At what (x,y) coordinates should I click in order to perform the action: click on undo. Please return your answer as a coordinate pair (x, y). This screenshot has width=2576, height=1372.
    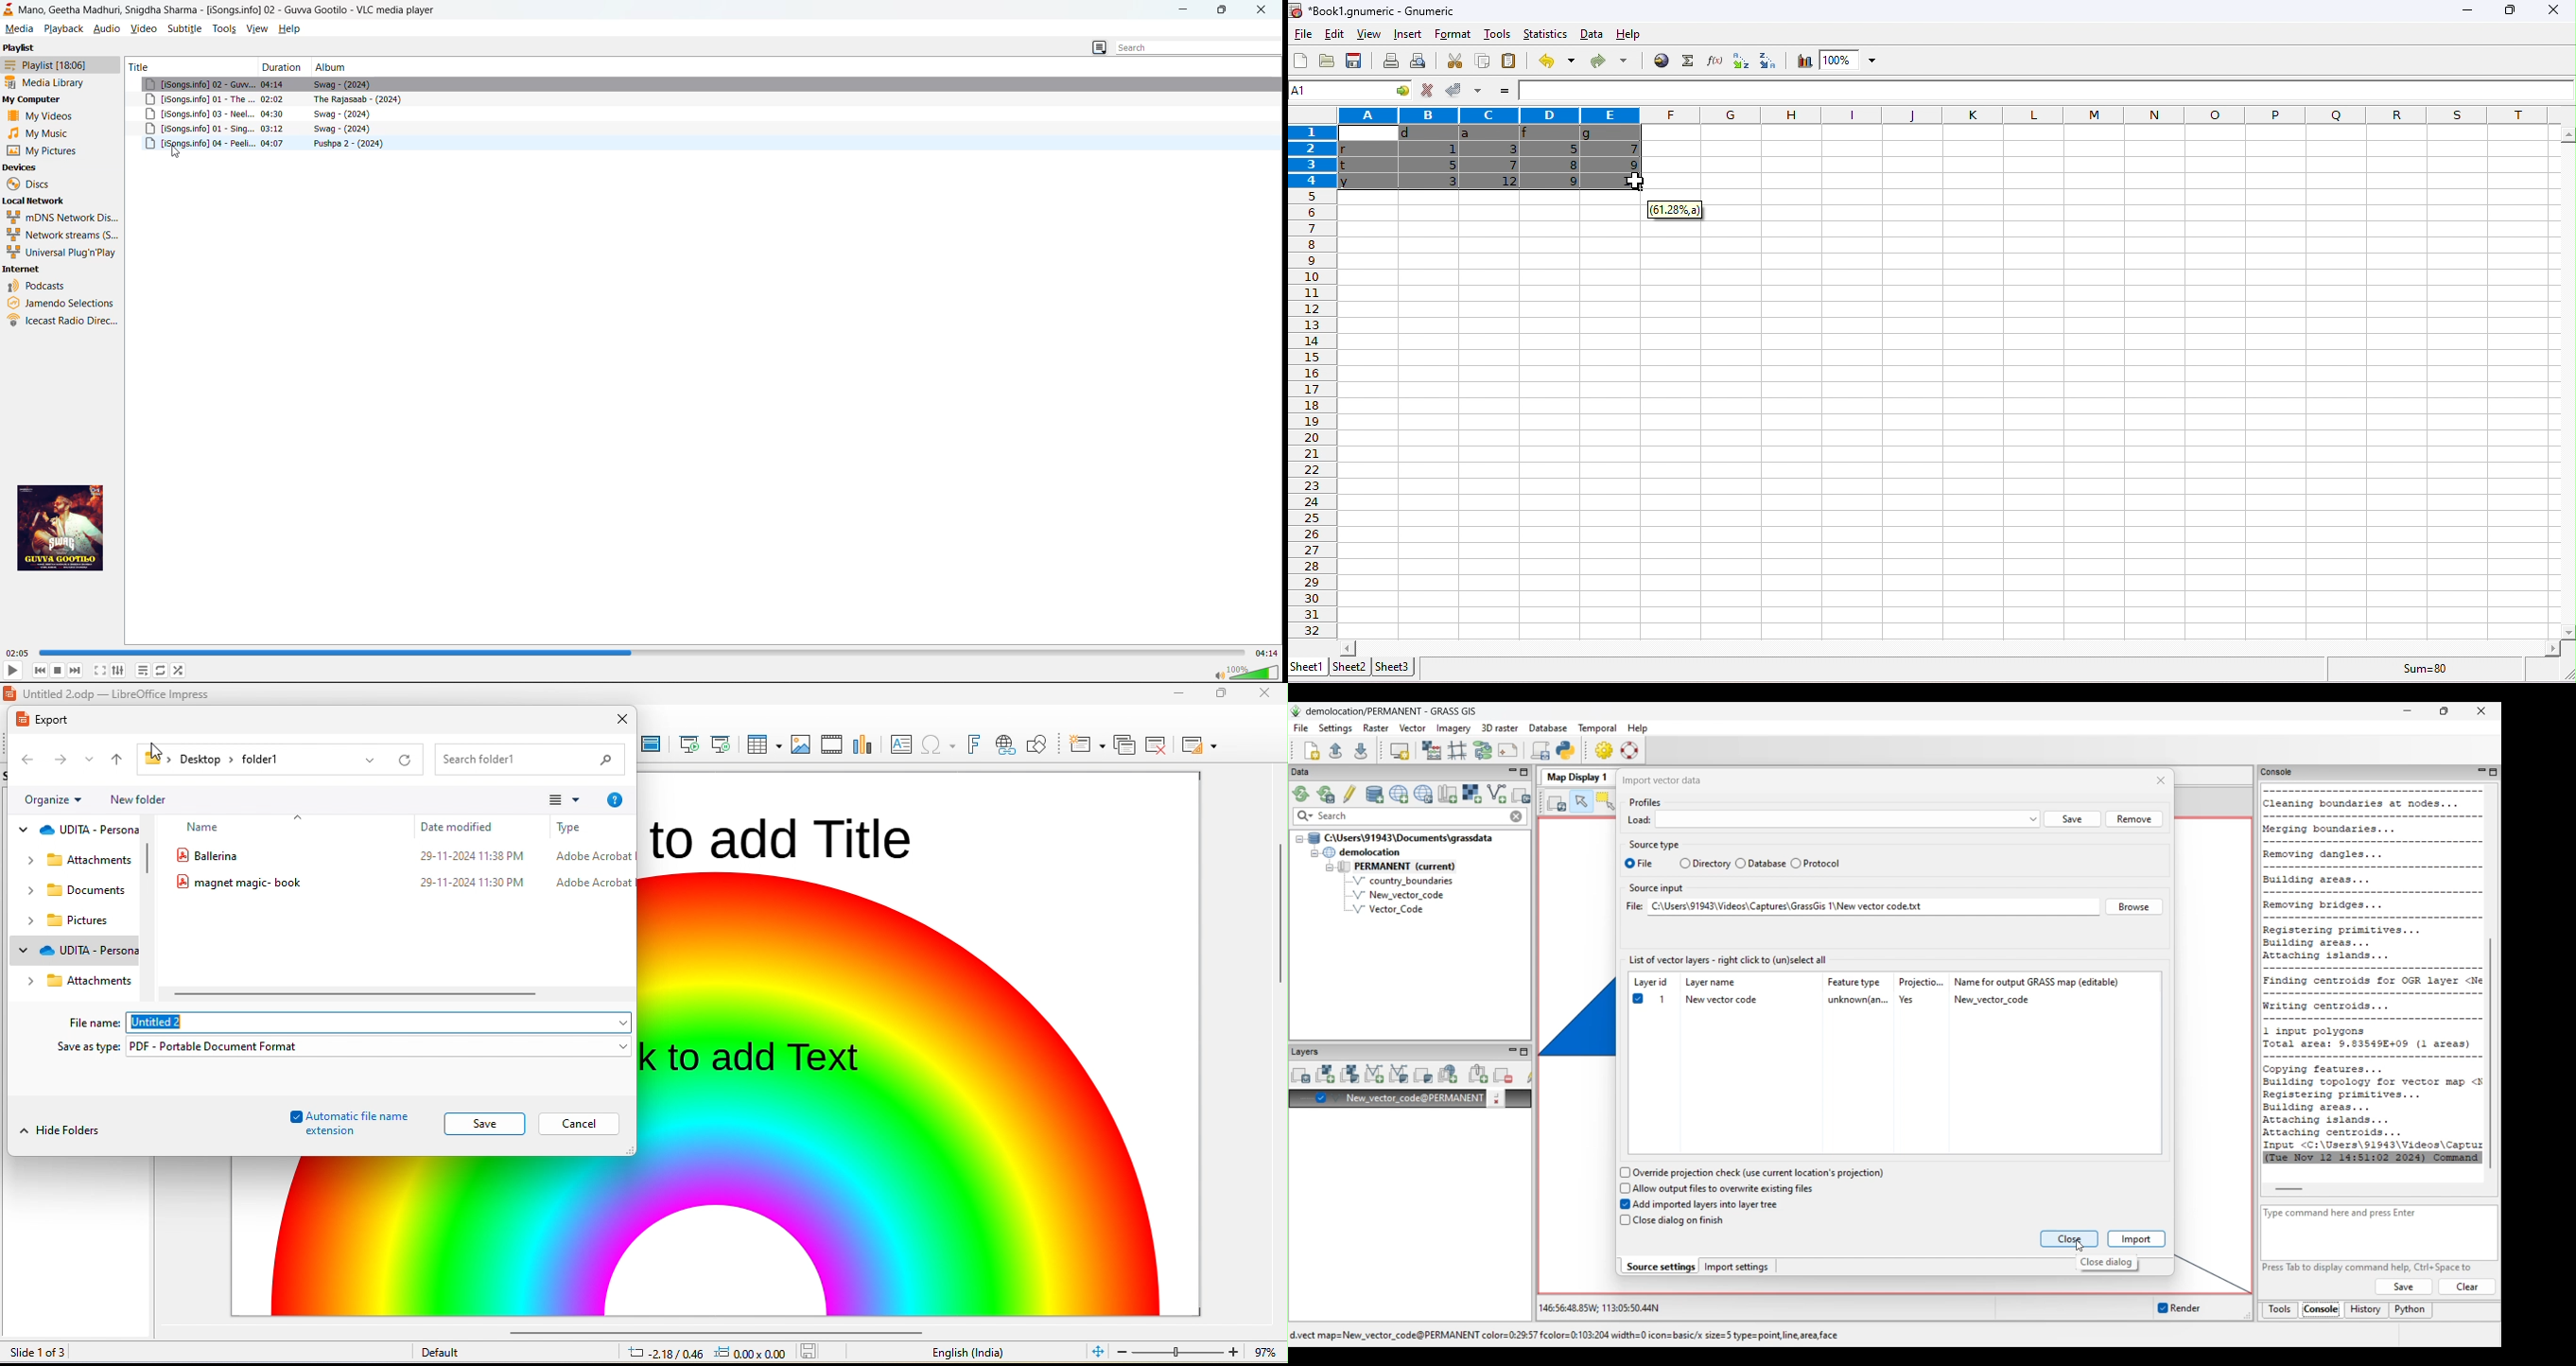
    Looking at the image, I should click on (1555, 60).